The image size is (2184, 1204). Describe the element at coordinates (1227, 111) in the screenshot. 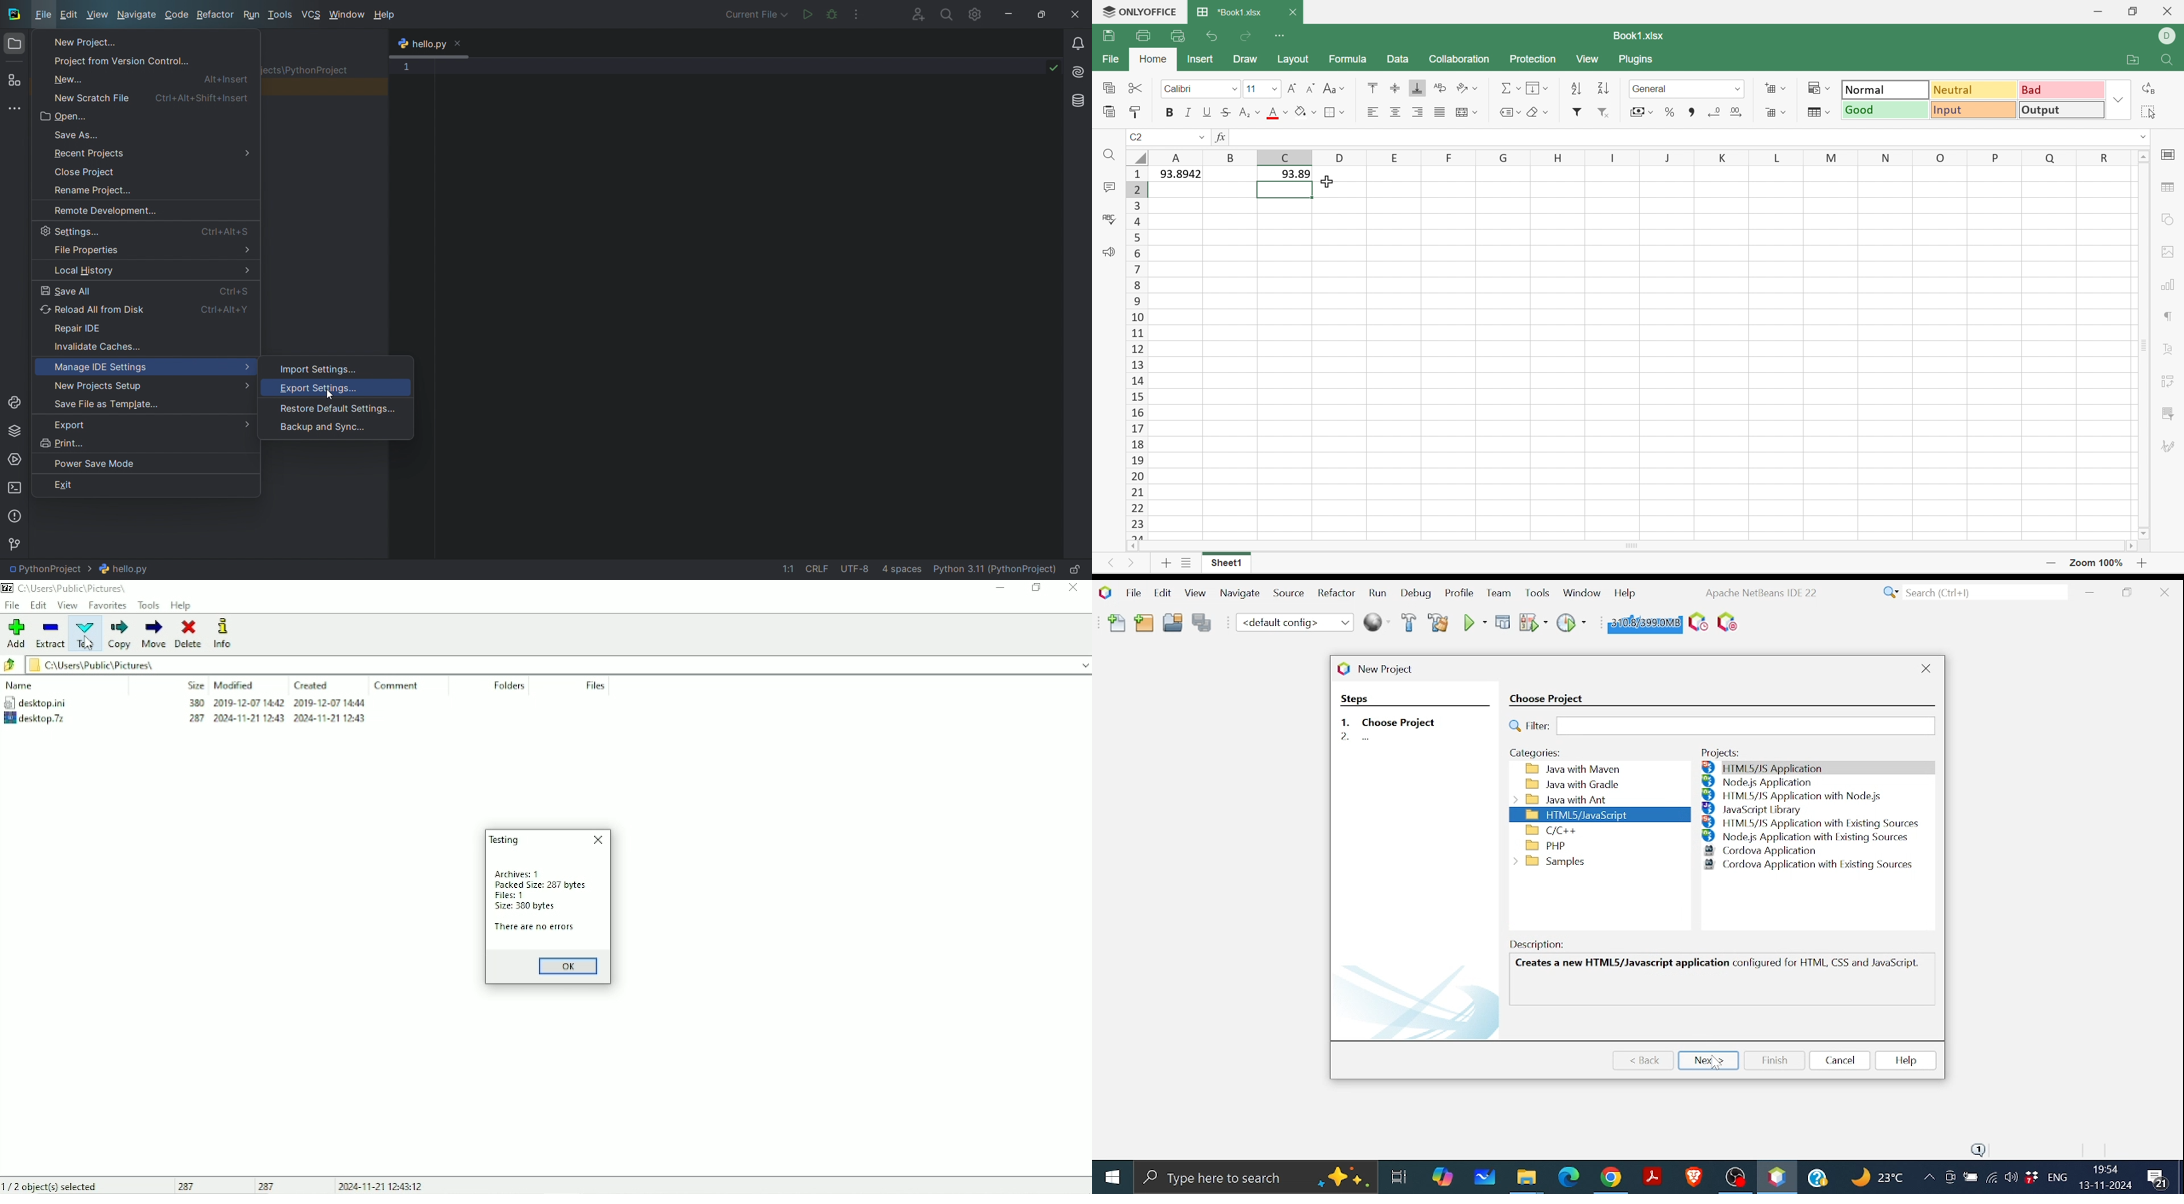

I see `Strikethrough` at that location.